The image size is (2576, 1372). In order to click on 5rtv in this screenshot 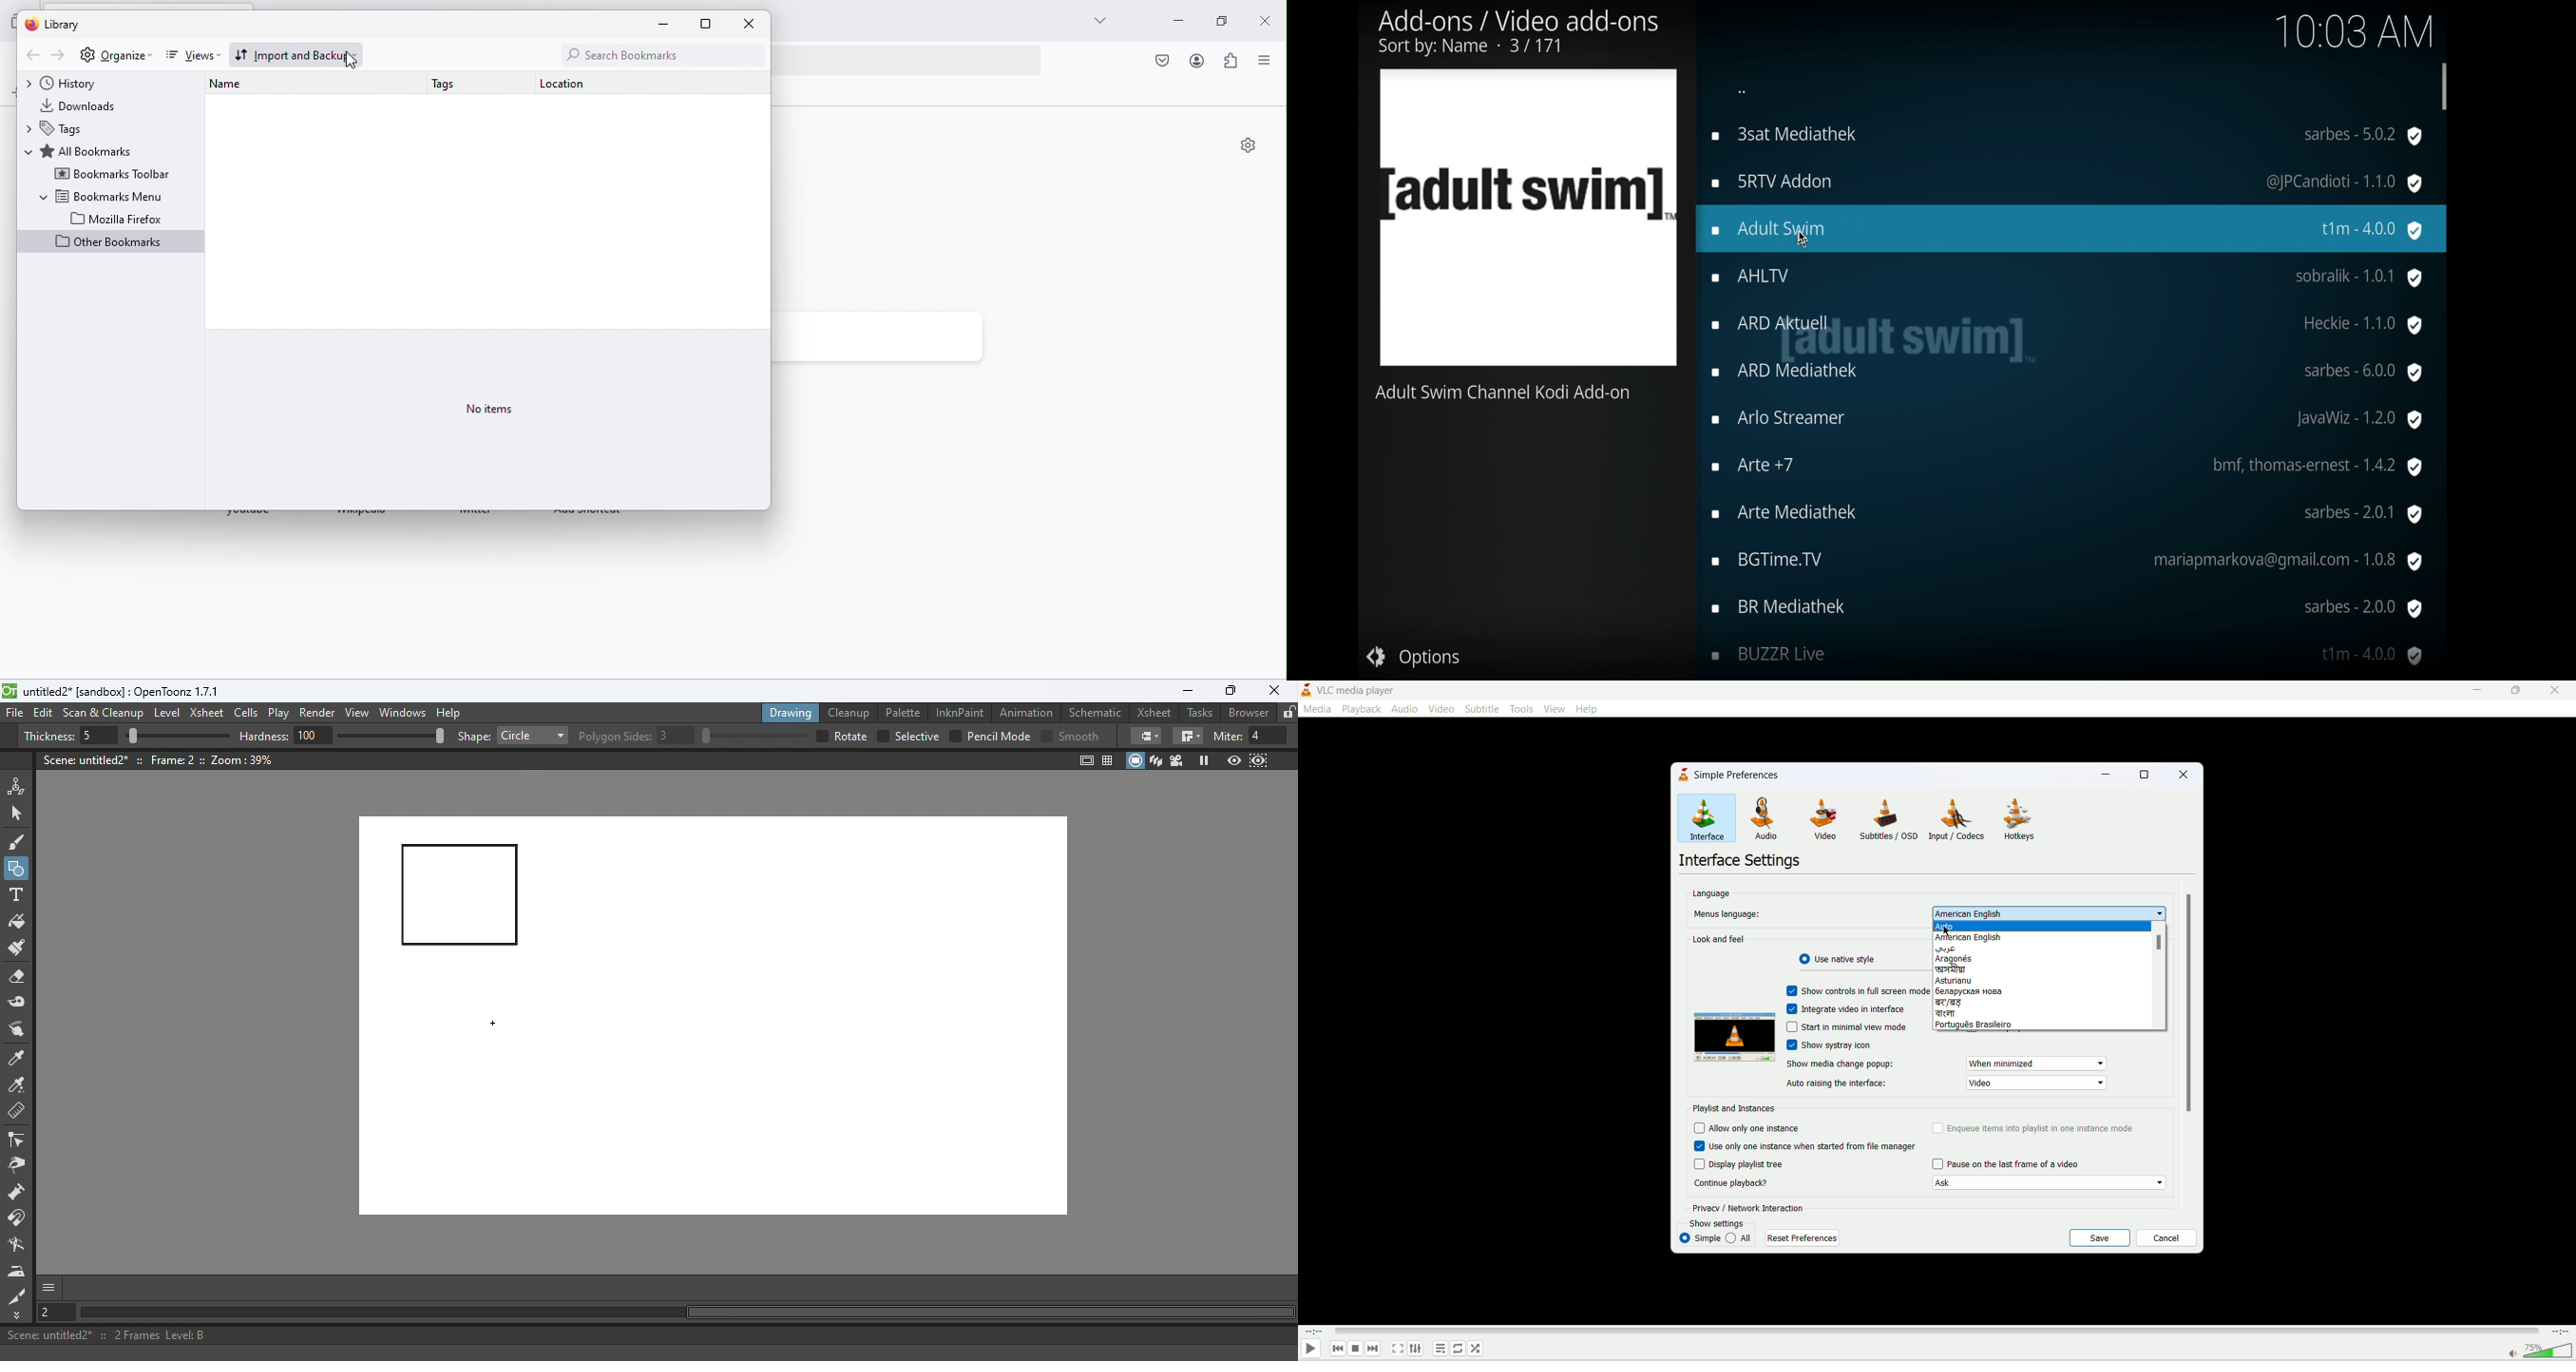, I will do `click(2066, 182)`.